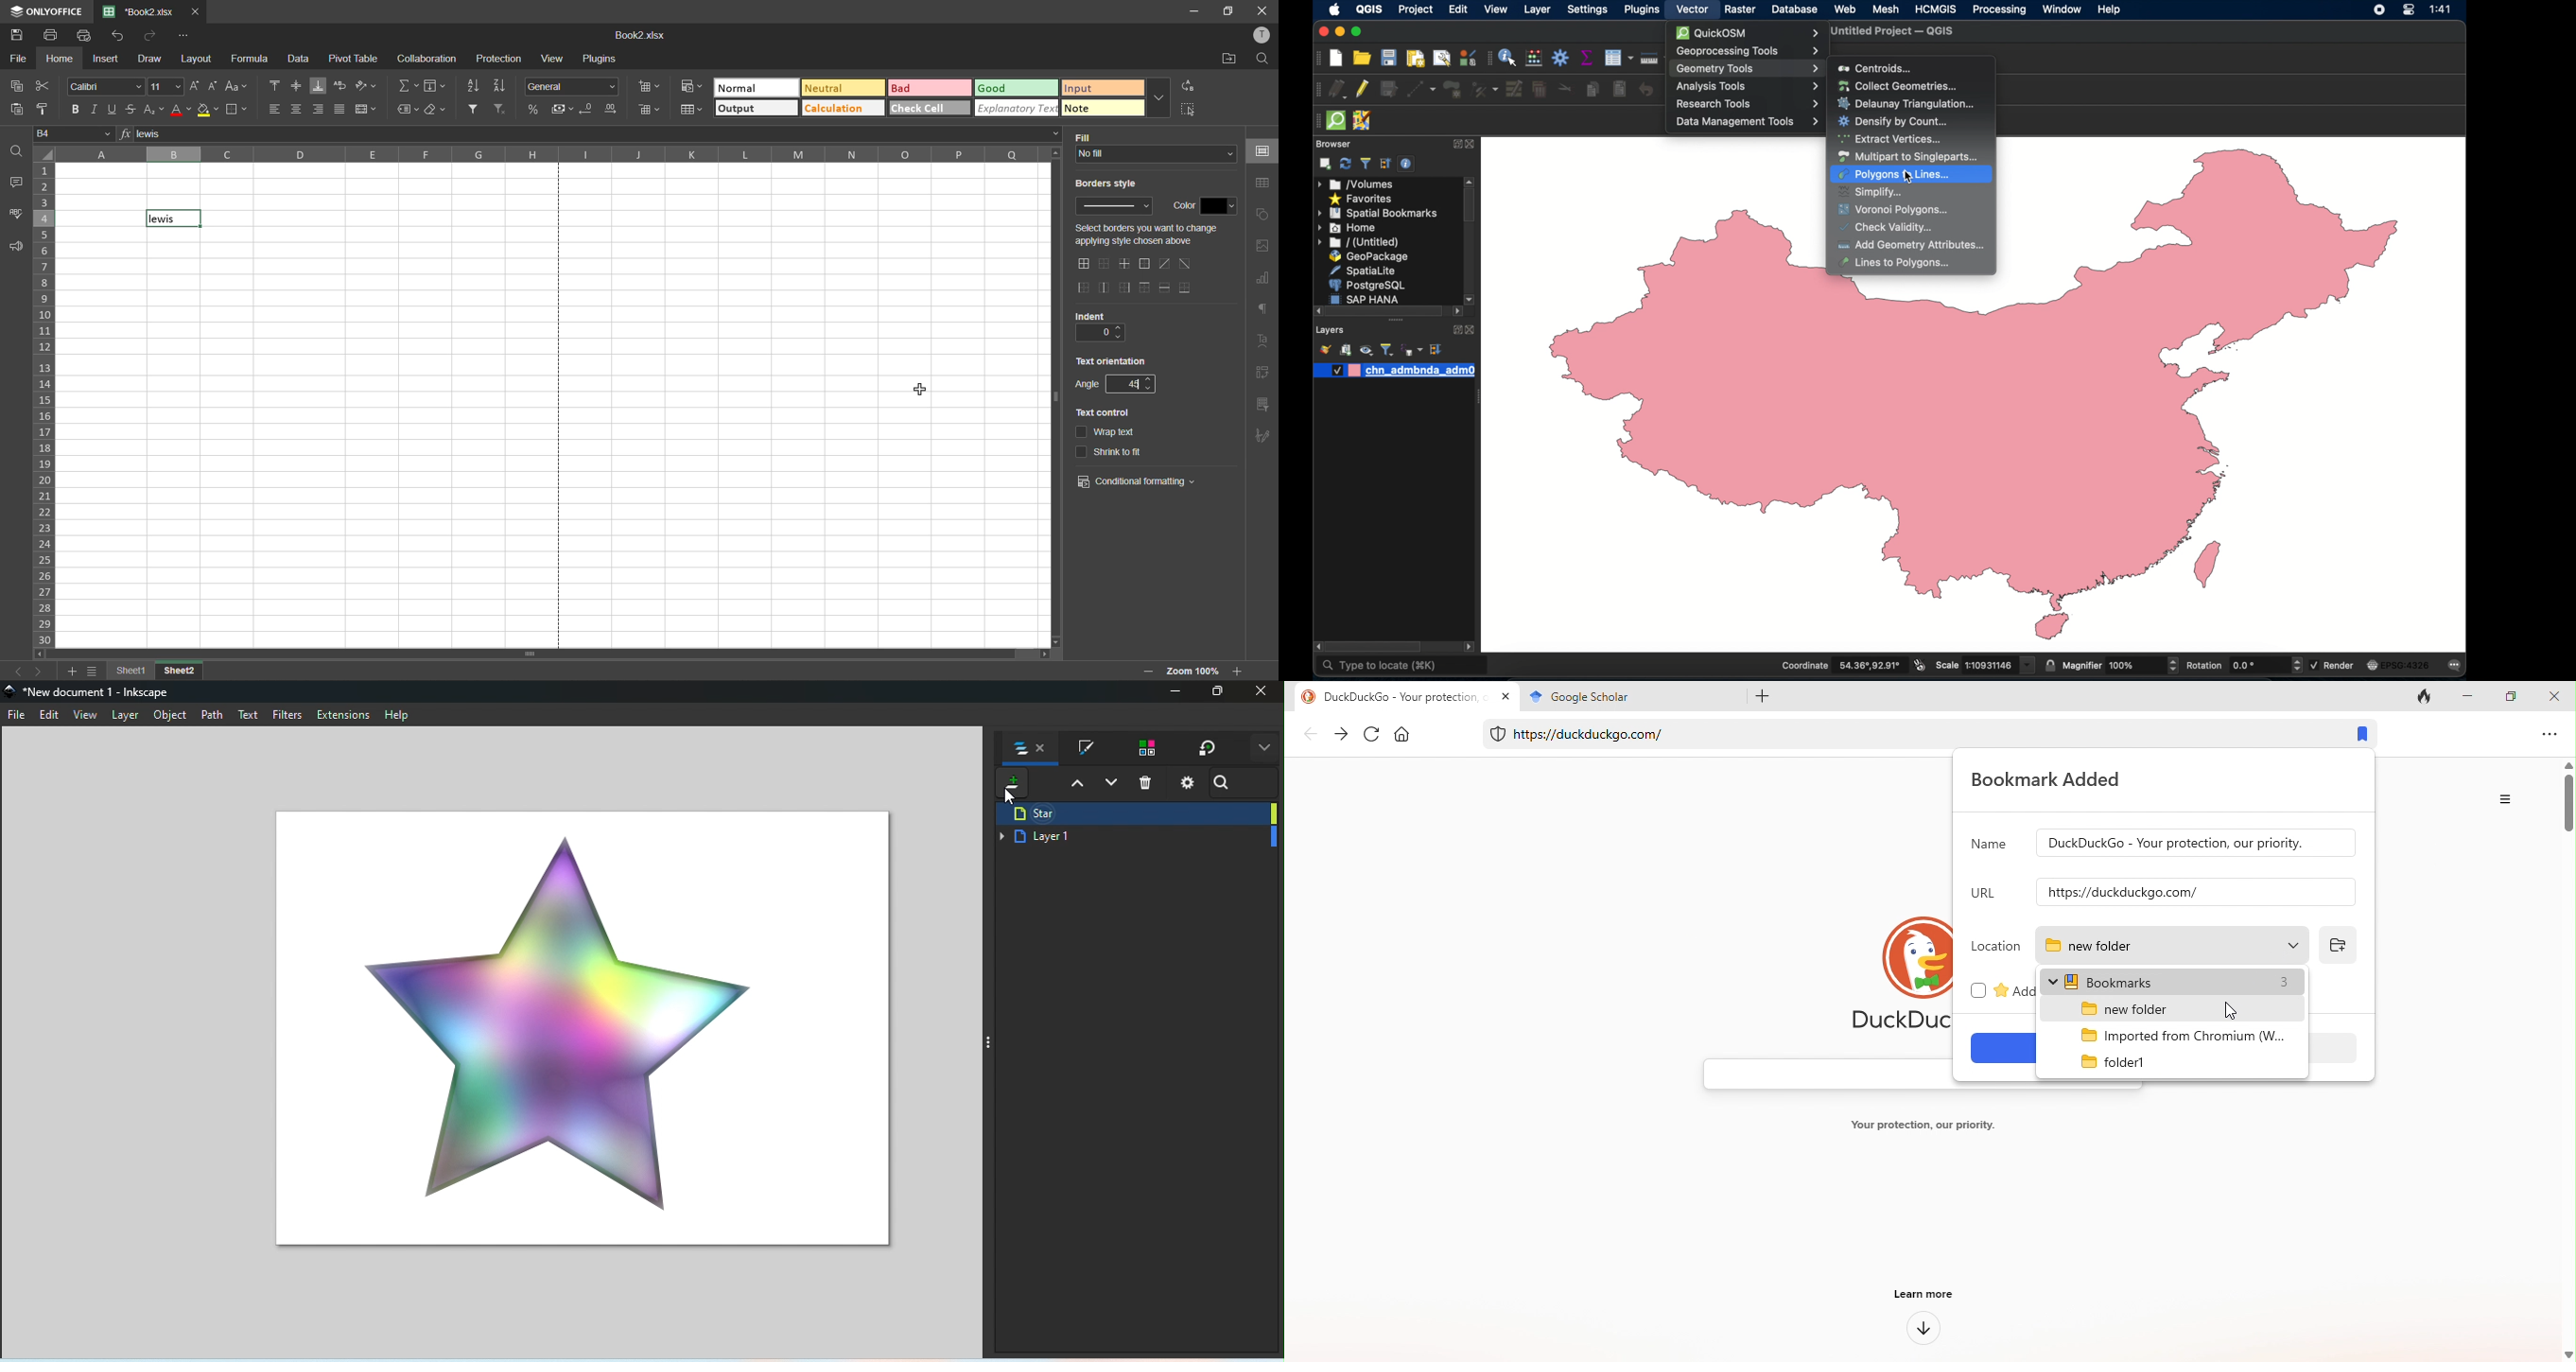  What do you see at coordinates (1173, 693) in the screenshot?
I see `Minimize` at bounding box center [1173, 693].